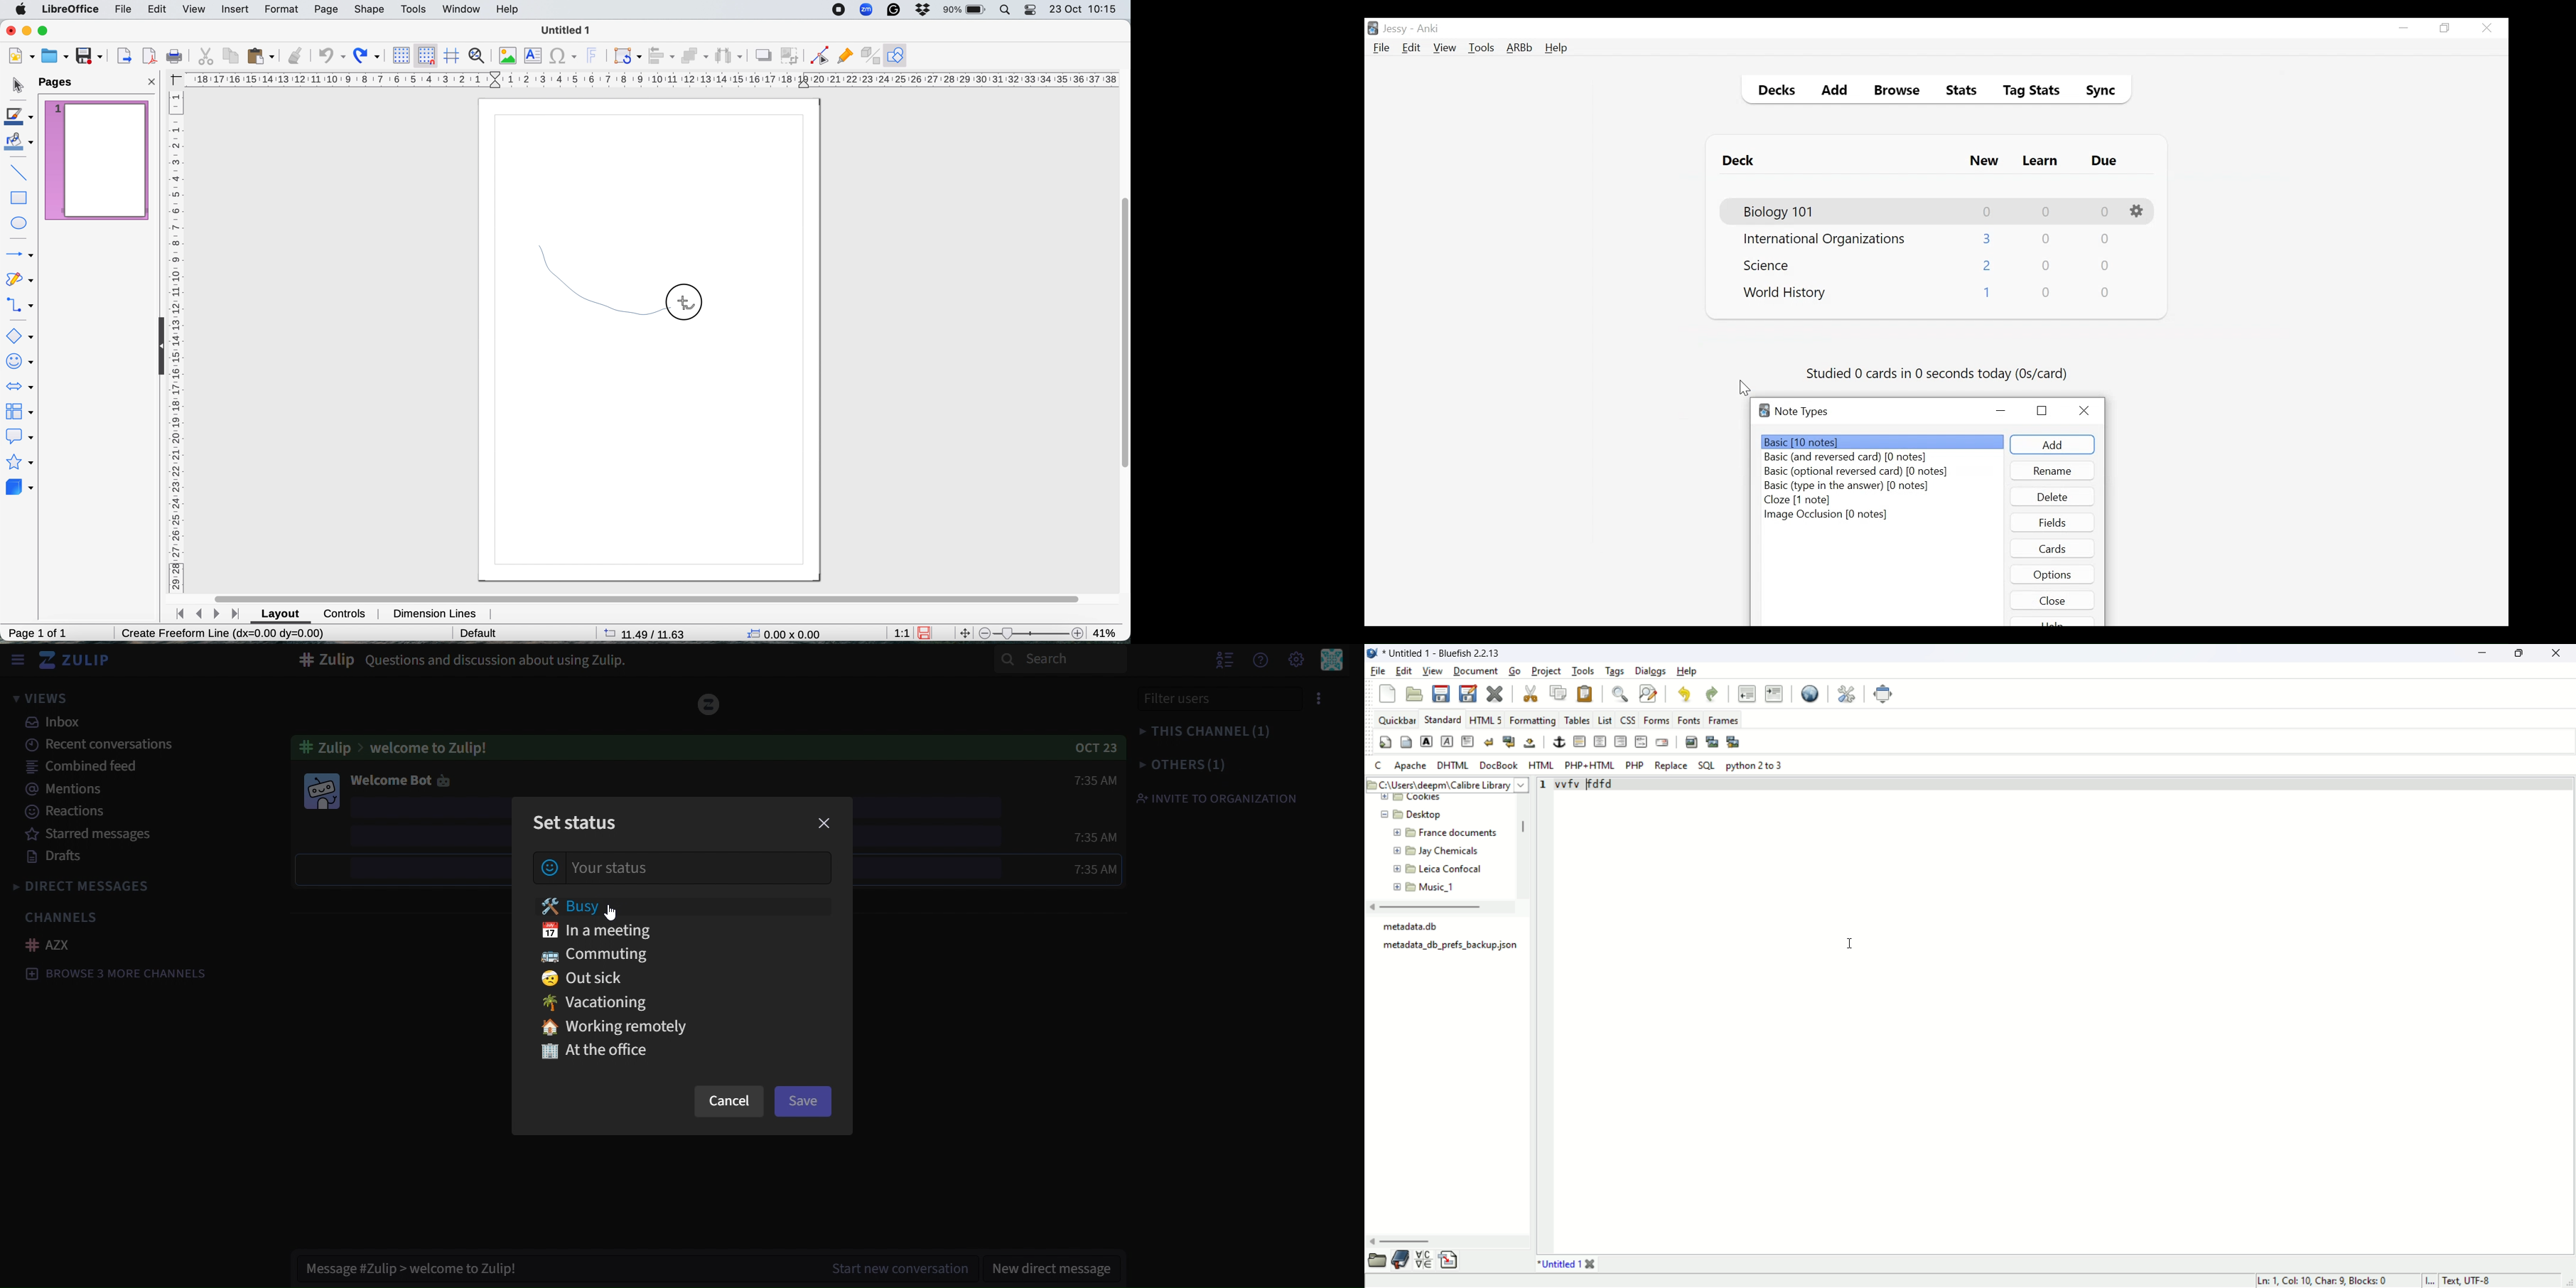  What do you see at coordinates (694, 57) in the screenshot?
I see `arrange` at bounding box center [694, 57].